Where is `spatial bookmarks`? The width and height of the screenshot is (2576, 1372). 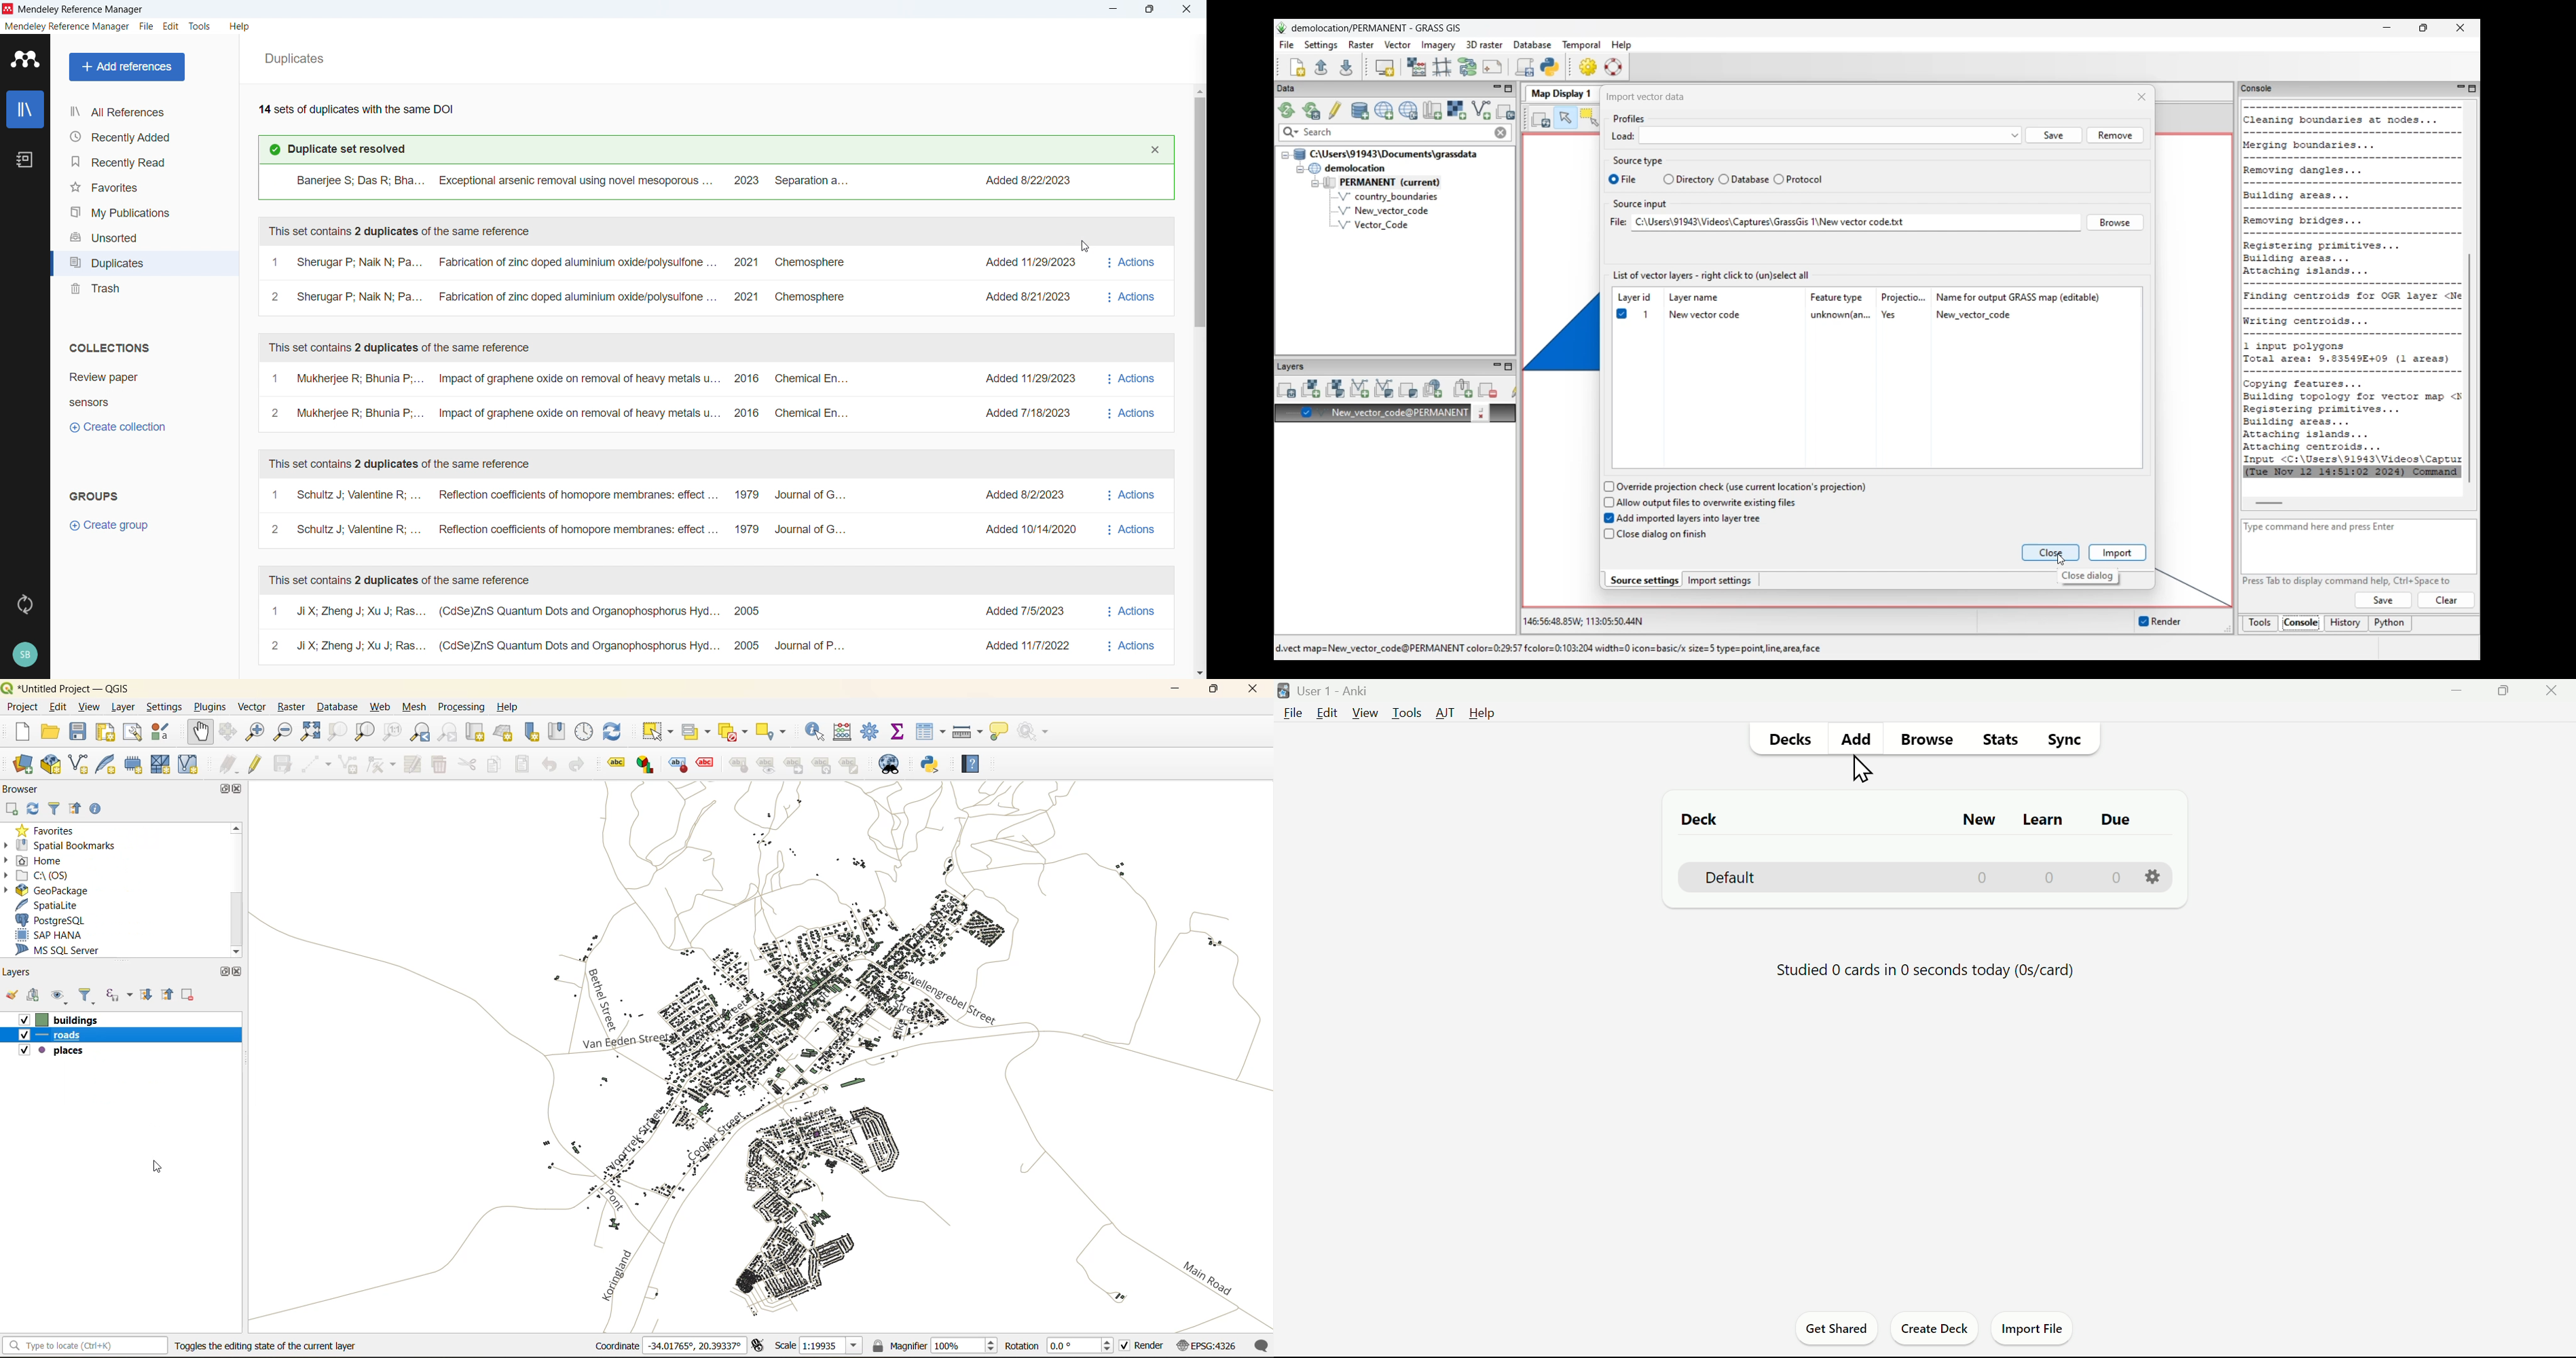
spatial bookmarks is located at coordinates (68, 846).